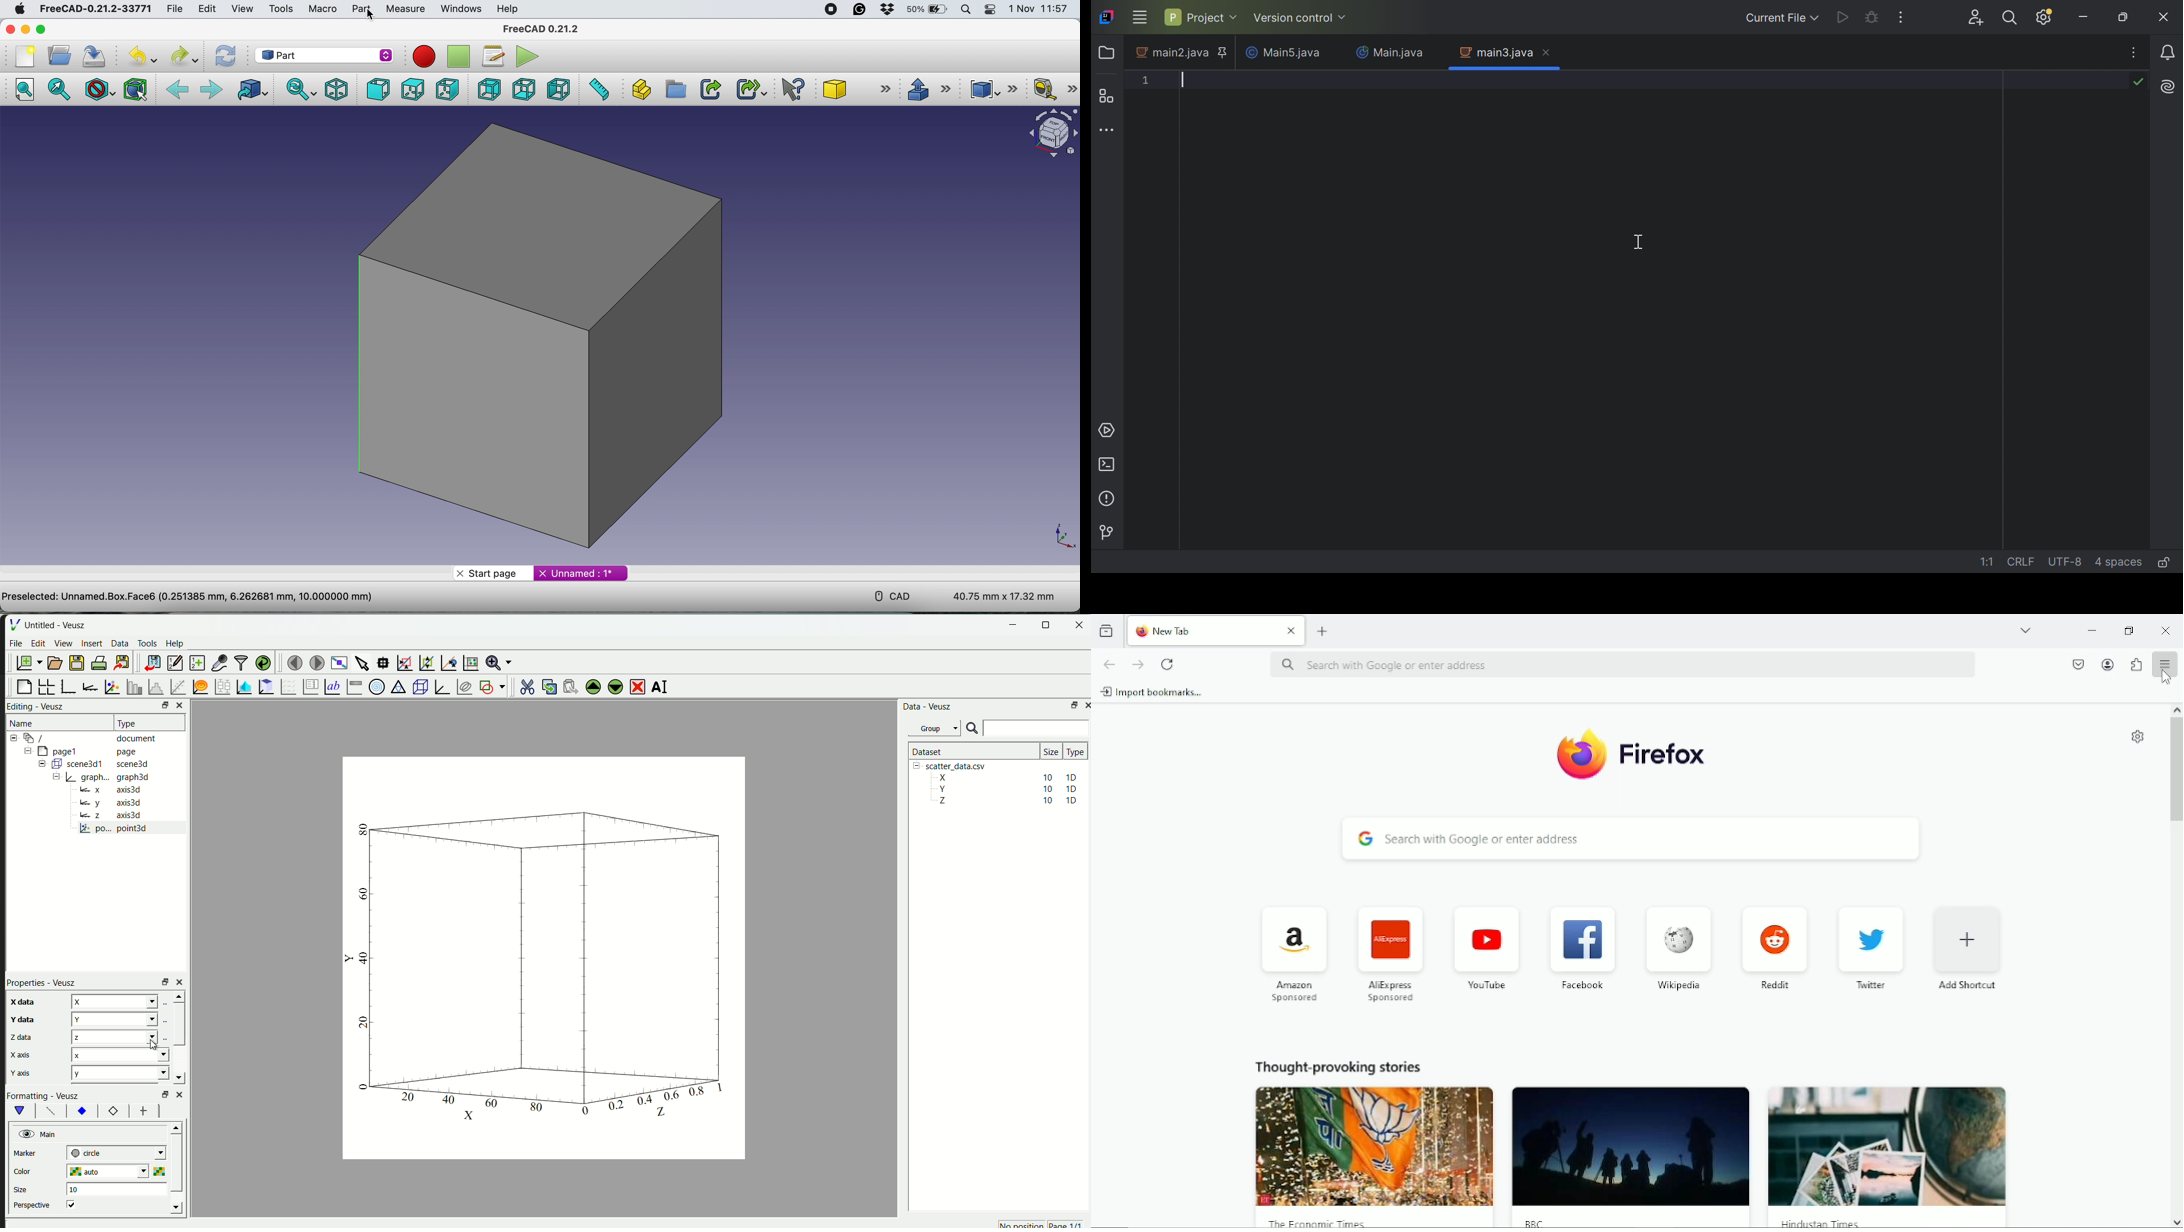 Image resolution: width=2184 pixels, height=1232 pixels. I want to click on Data, so click(119, 644).